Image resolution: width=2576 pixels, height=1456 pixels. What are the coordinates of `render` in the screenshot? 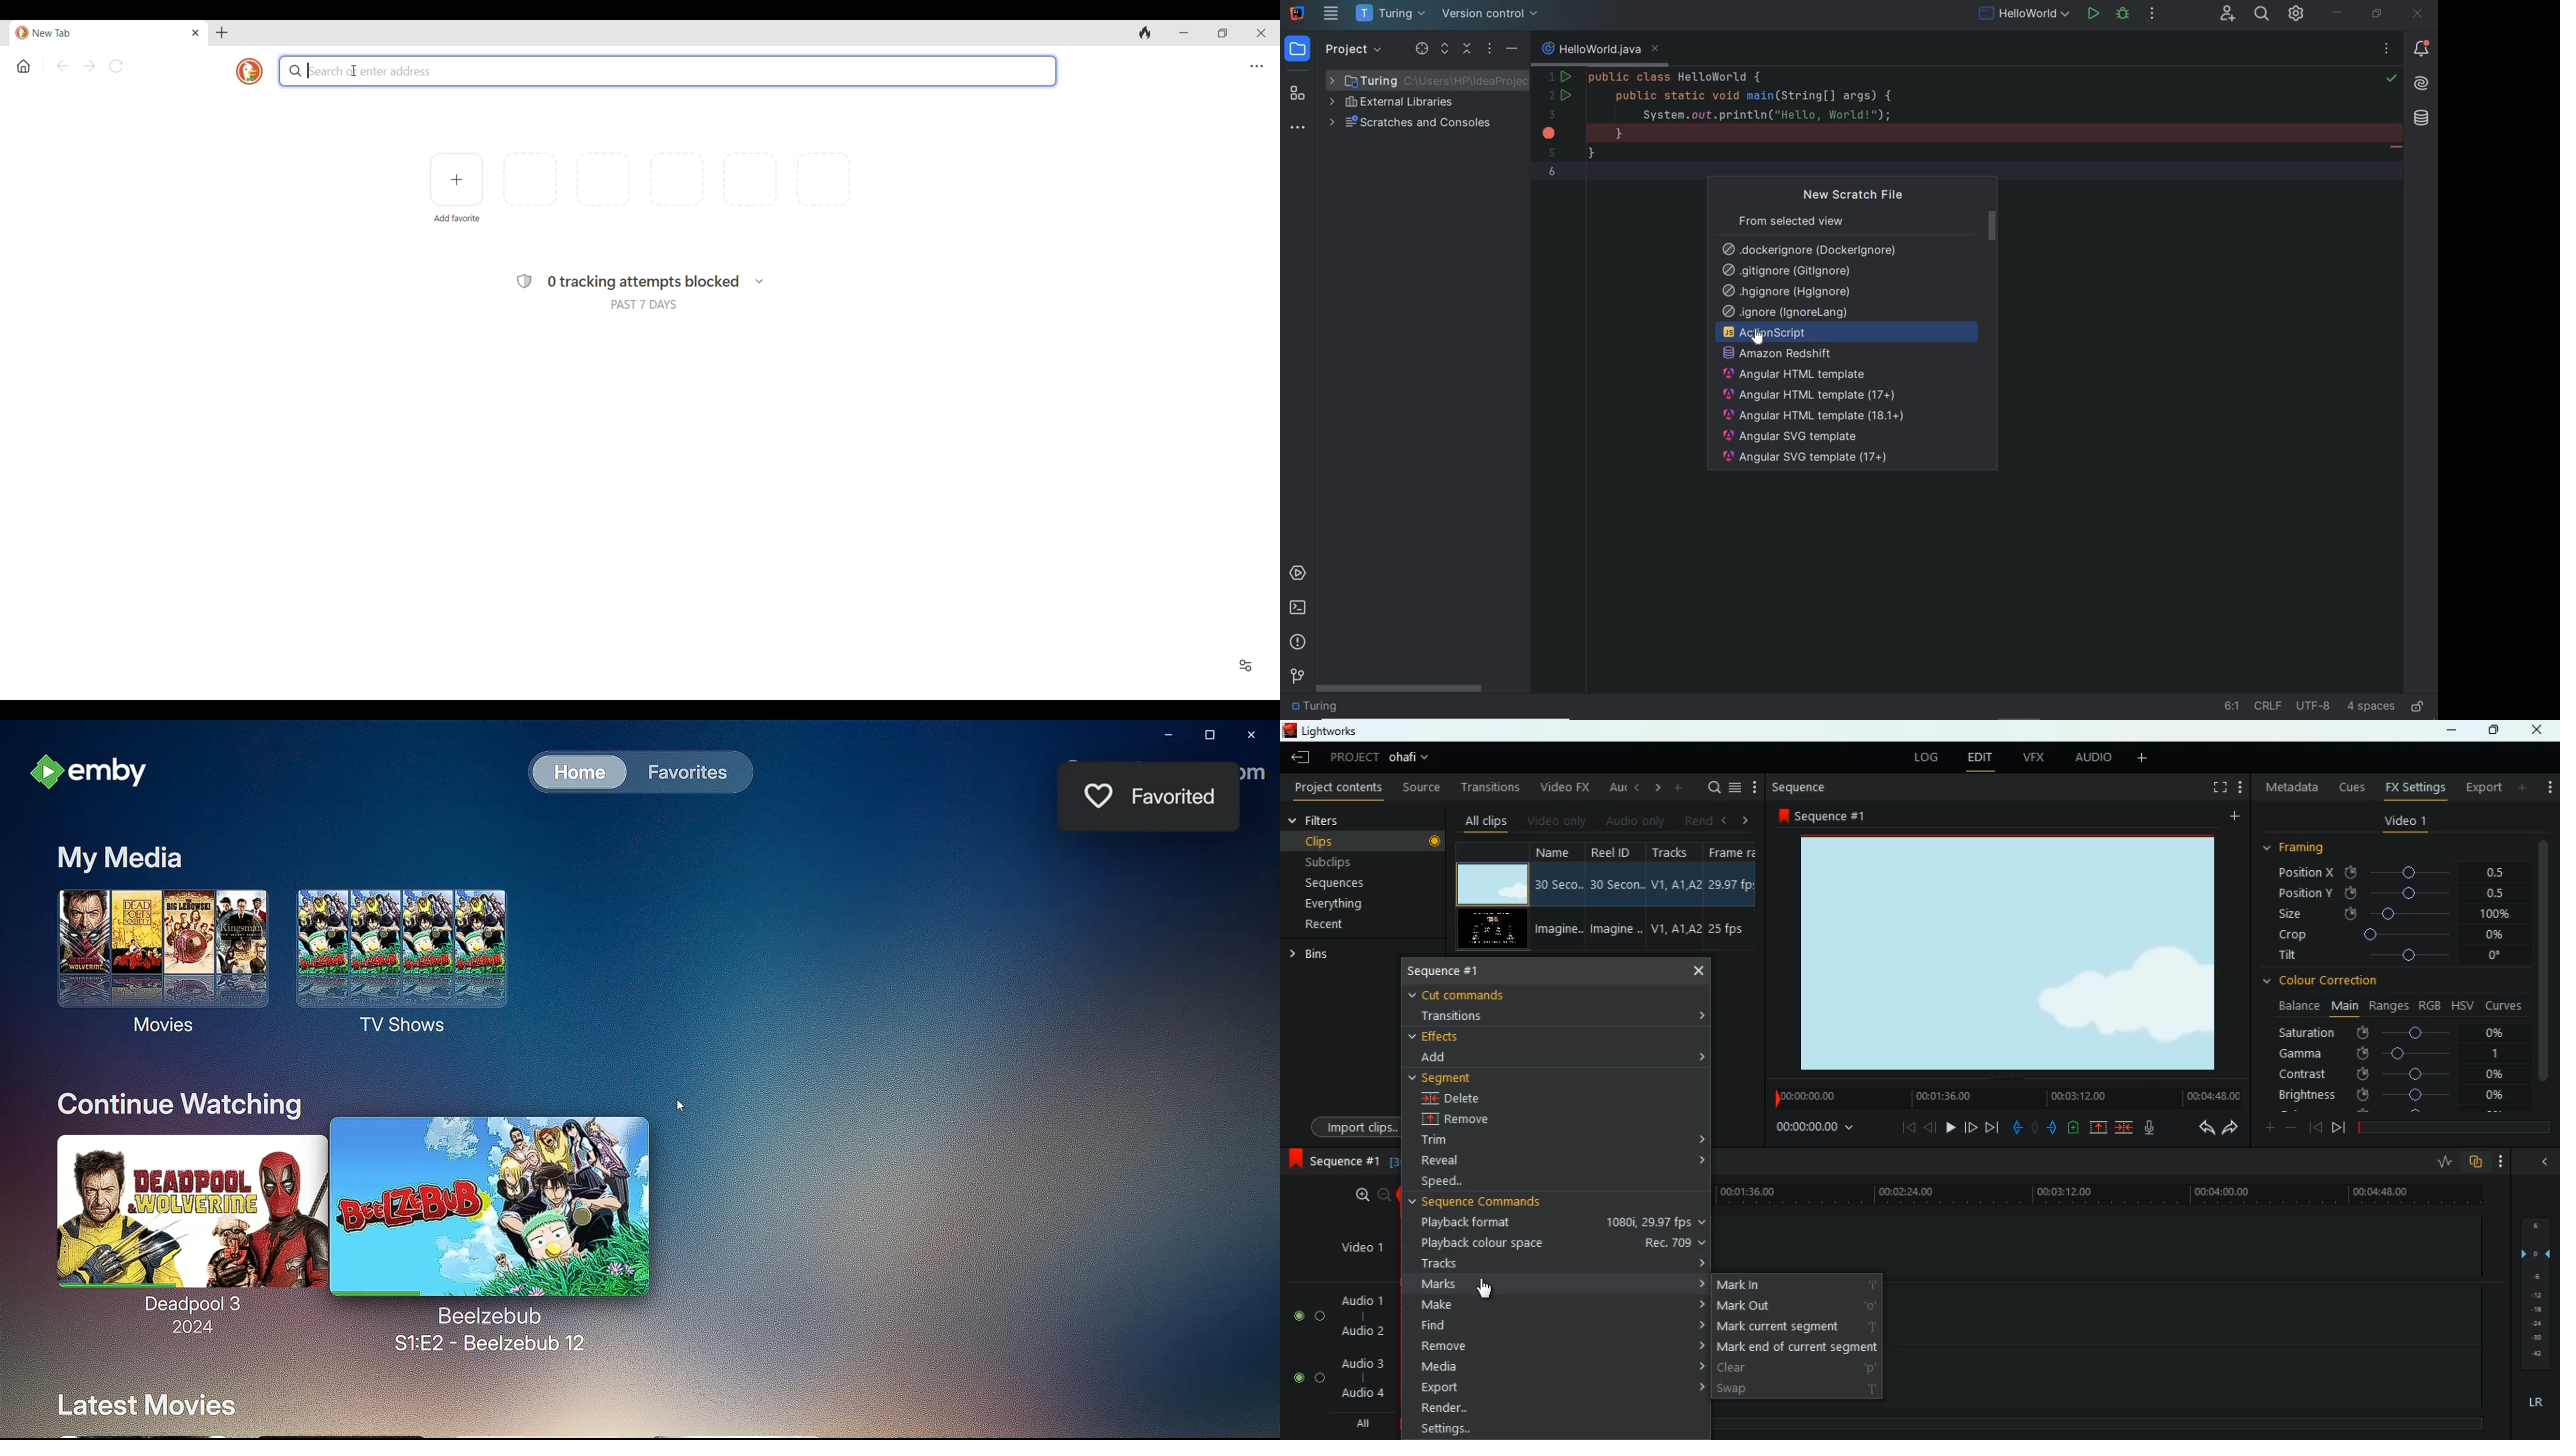 It's located at (1560, 1408).